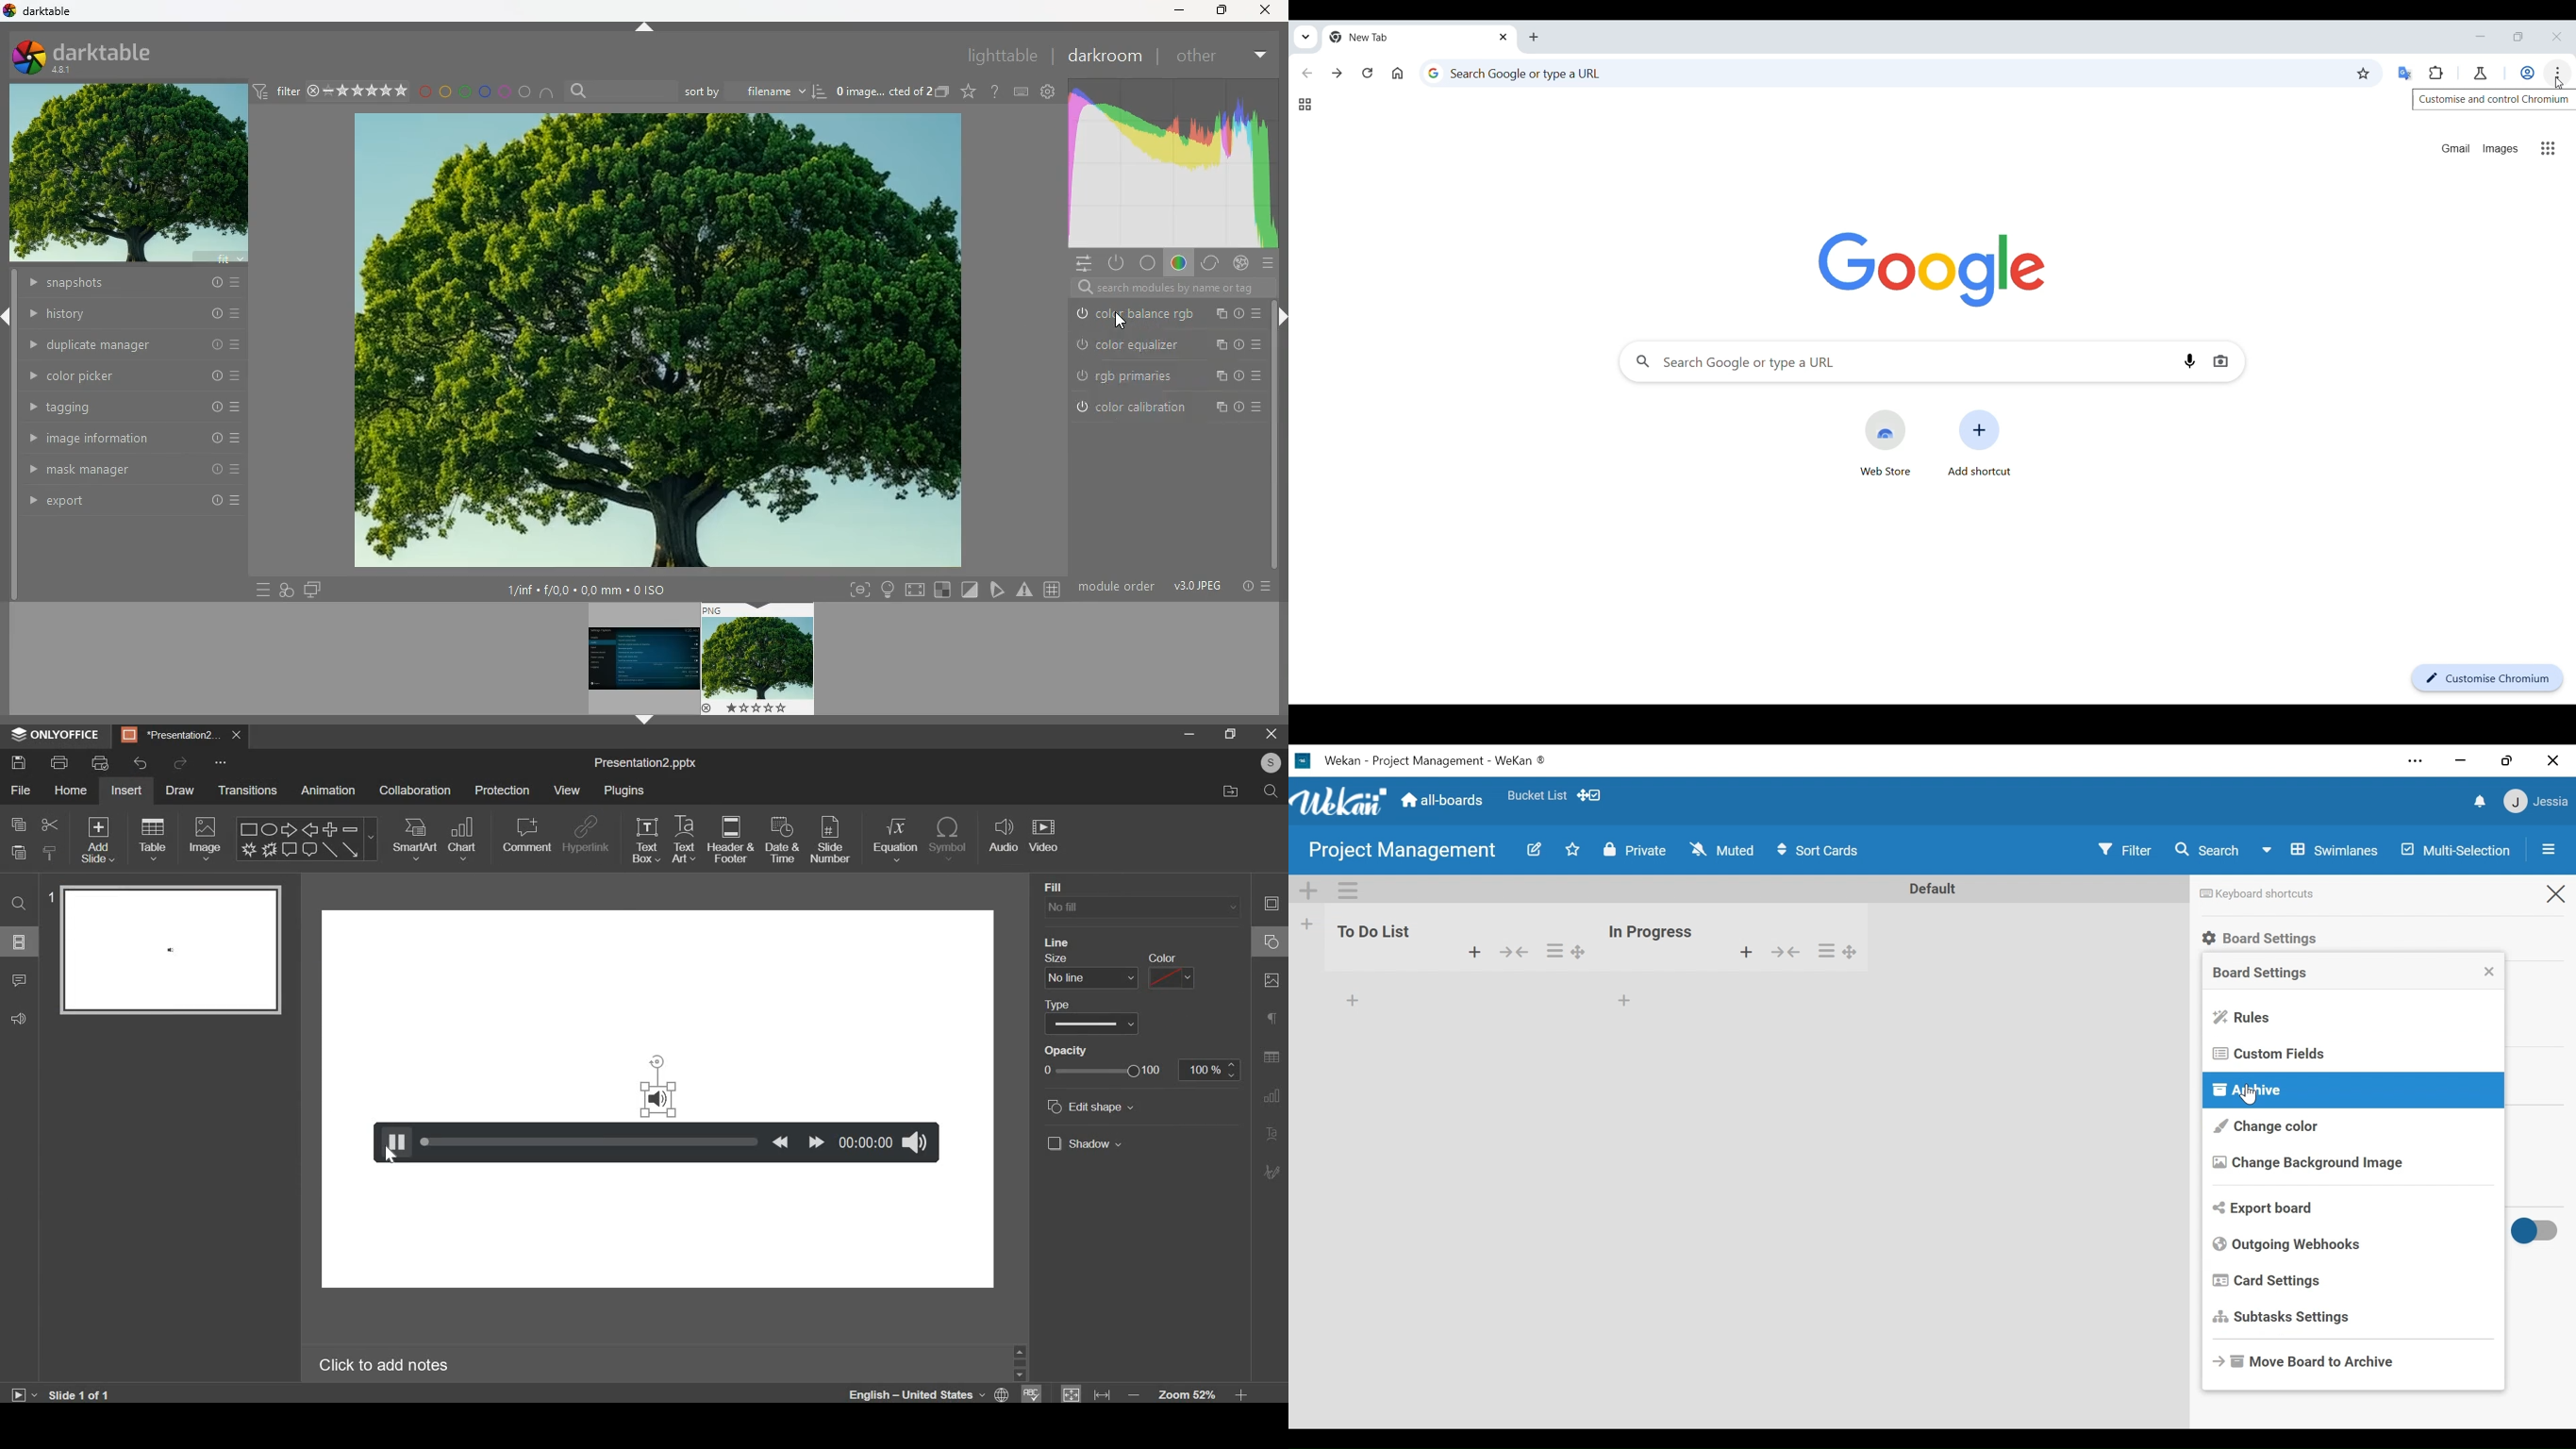 The height and width of the screenshot is (1456, 2576). What do you see at coordinates (501, 790) in the screenshot?
I see `protection` at bounding box center [501, 790].